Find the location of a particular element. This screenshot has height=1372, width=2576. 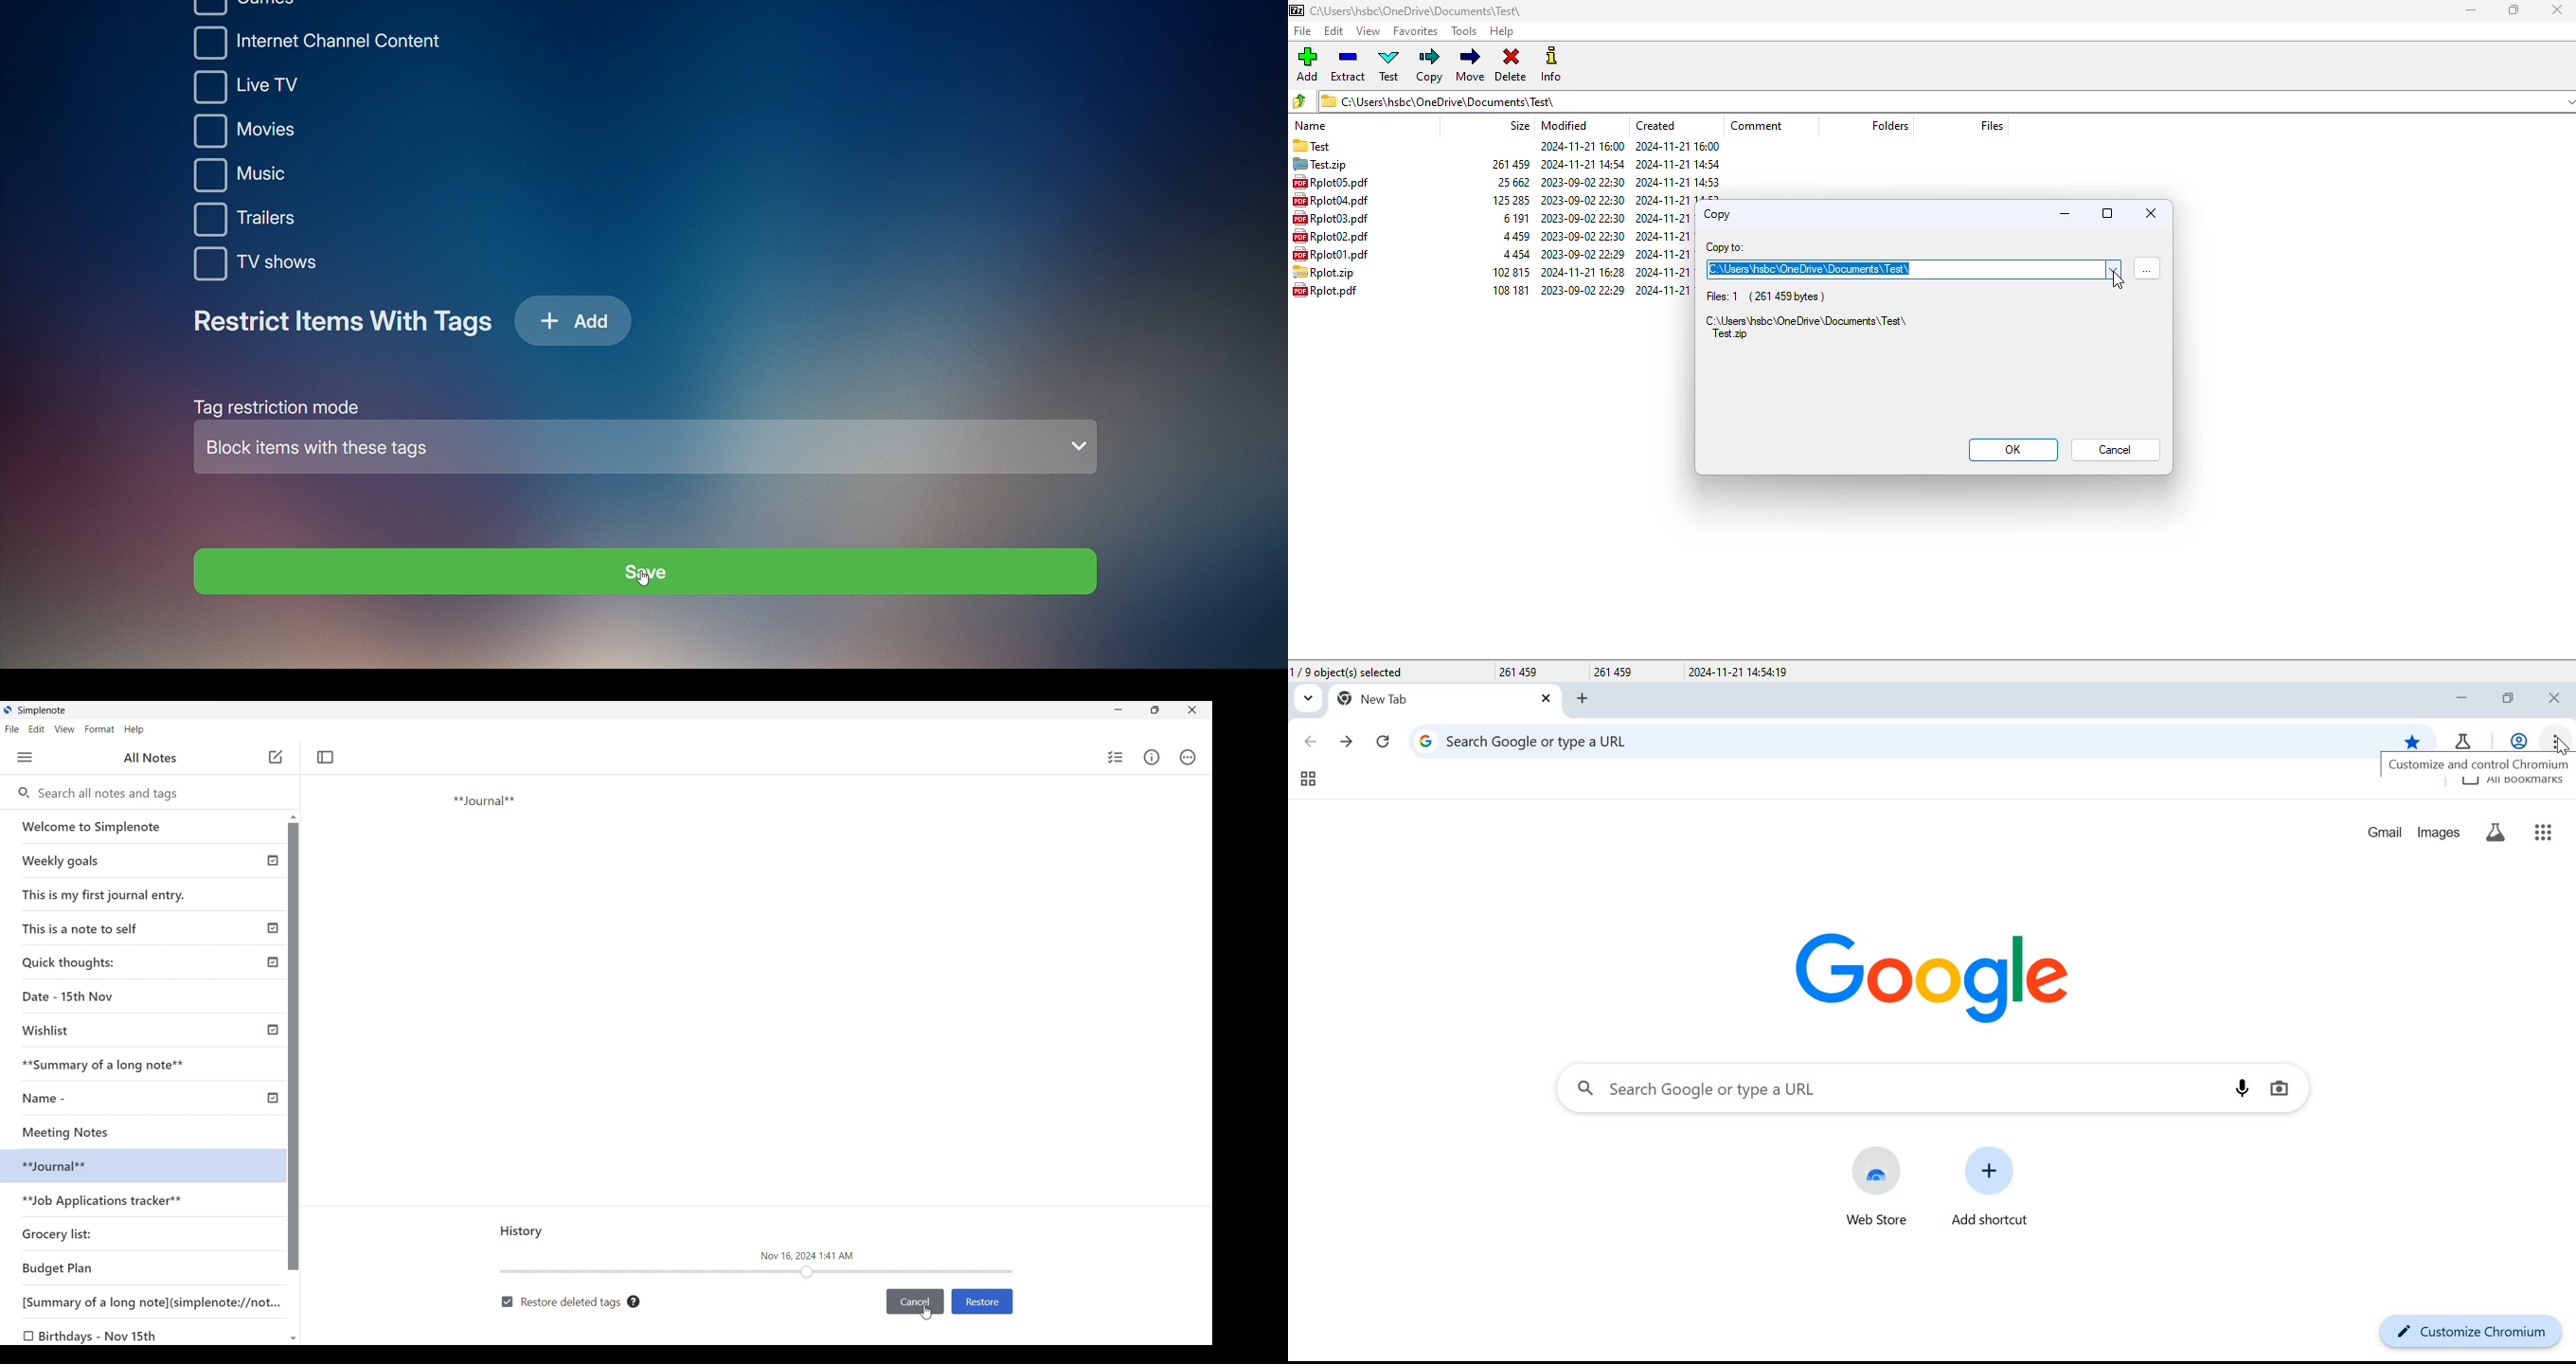

size is located at coordinates (1513, 218).